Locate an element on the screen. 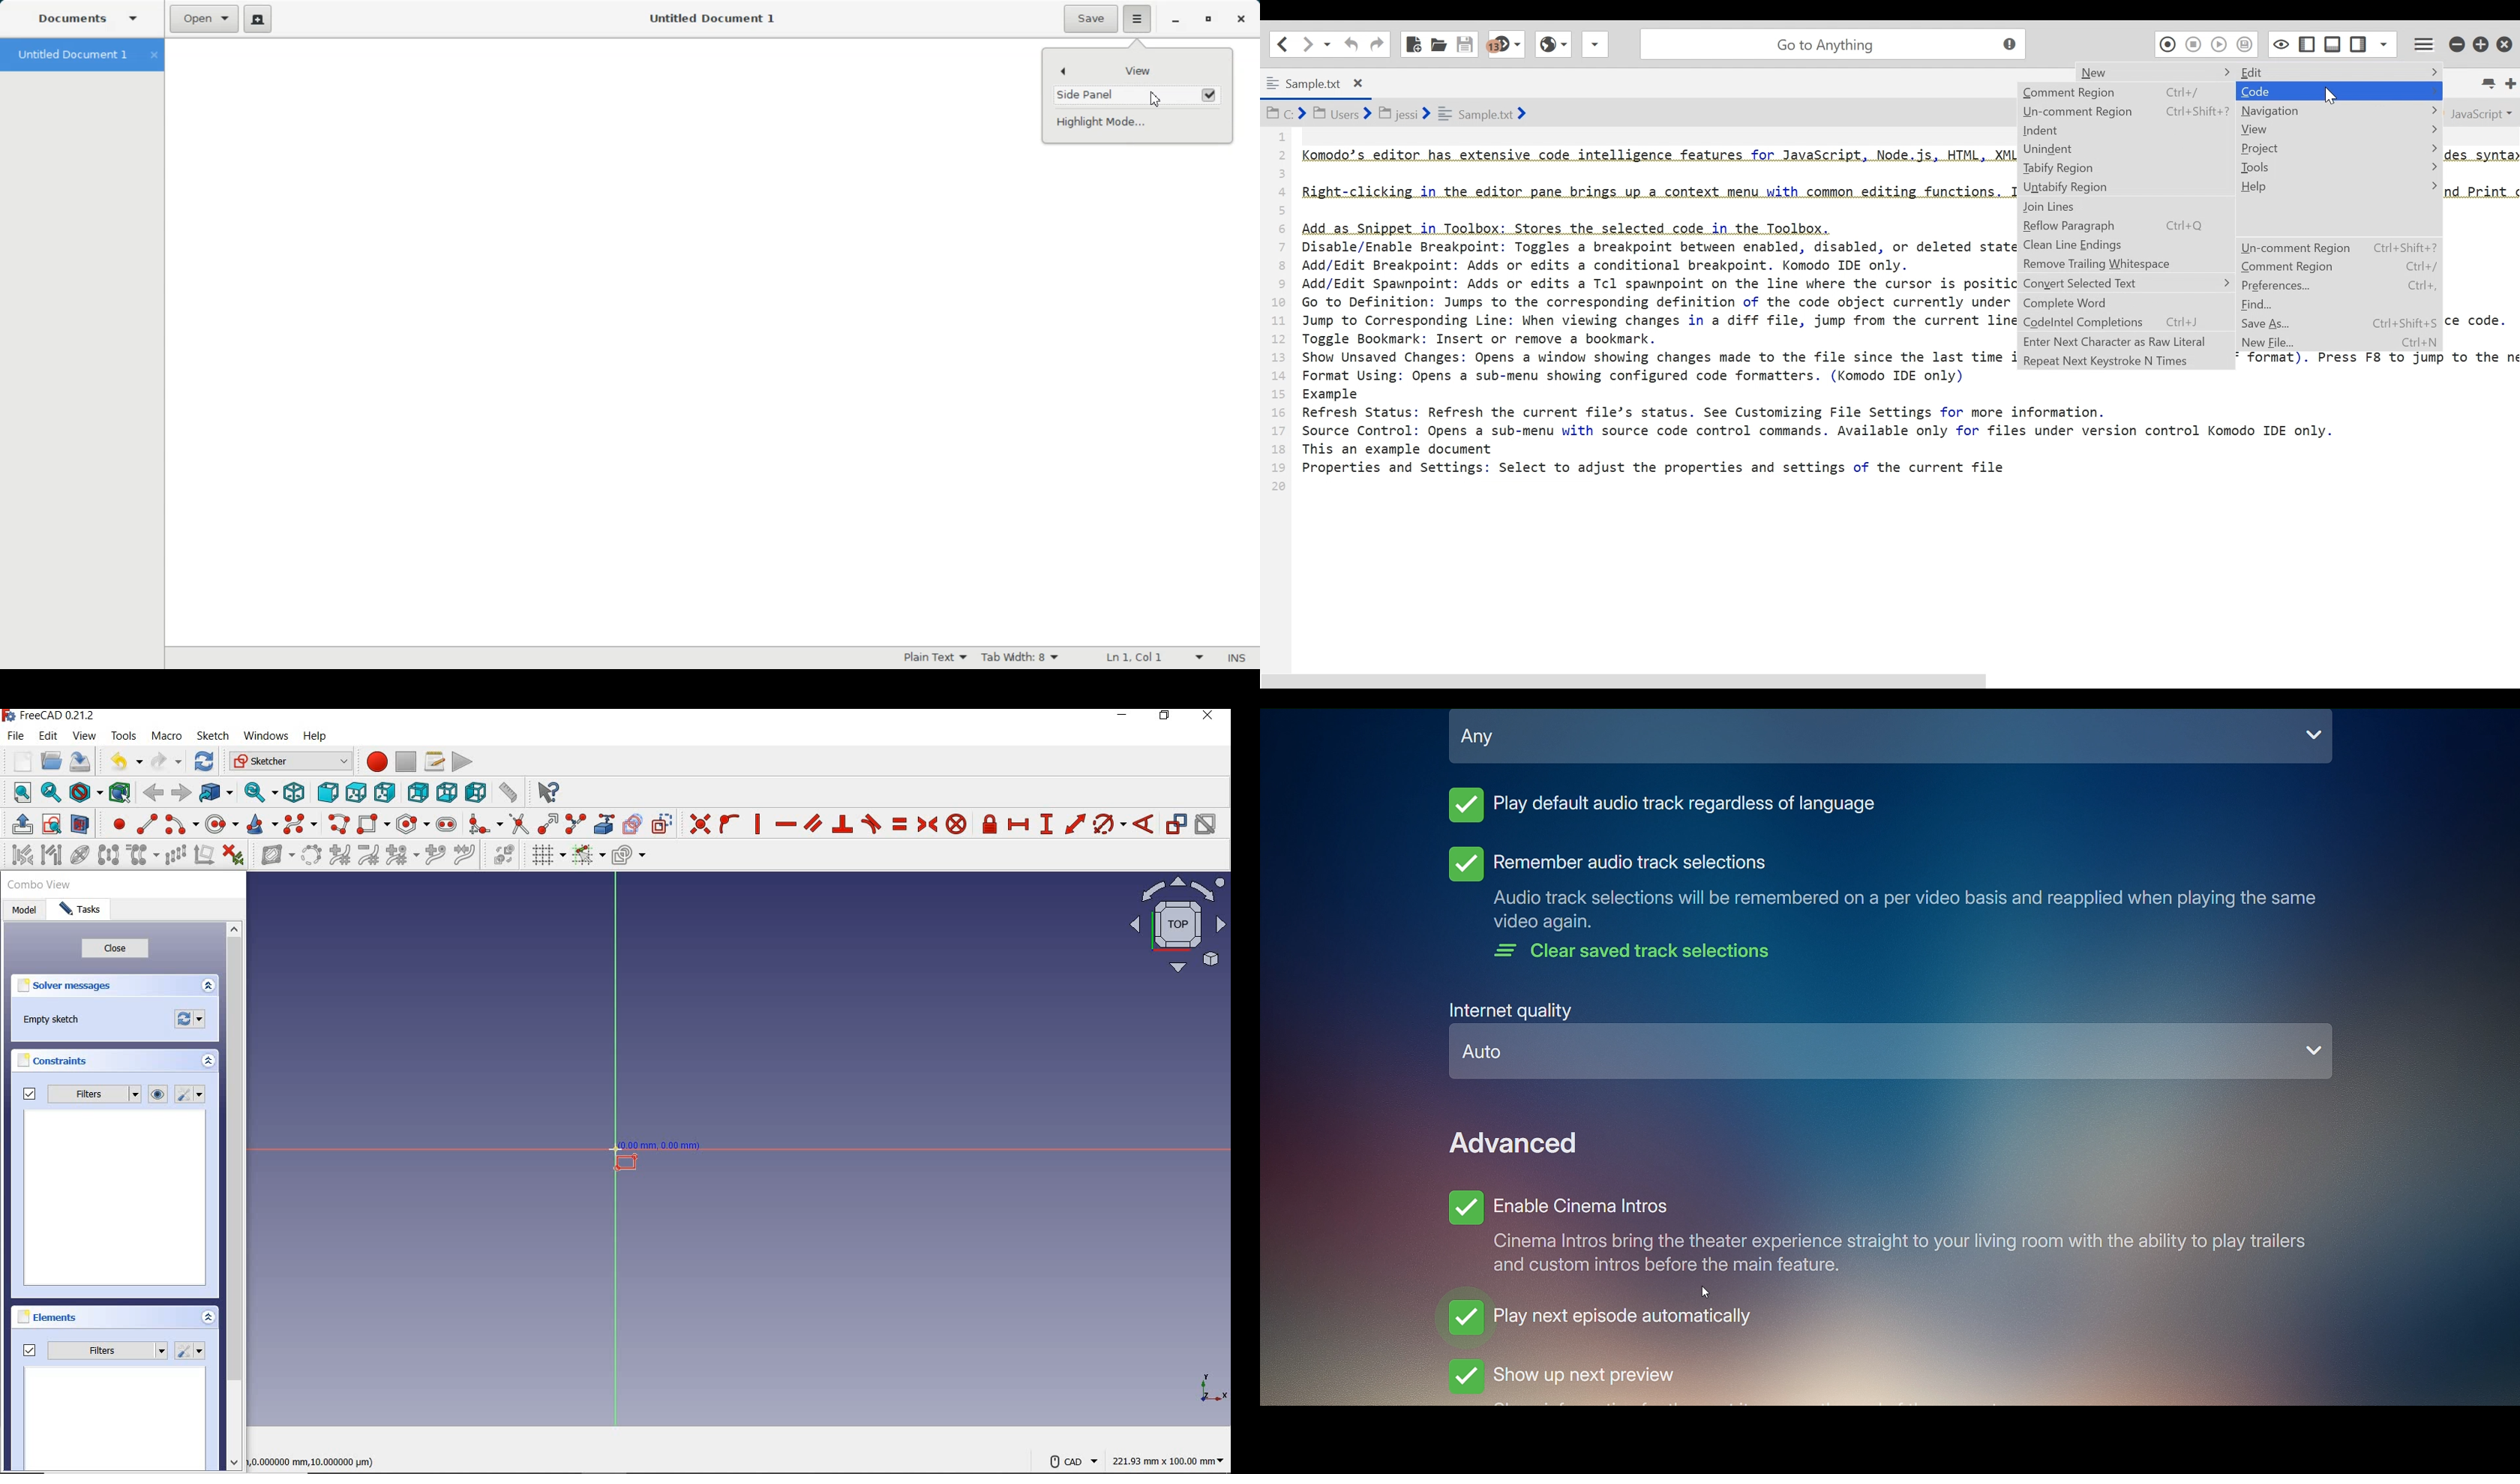 This screenshot has height=1484, width=2520. Clean Line Endings is located at coordinates (2125, 245).